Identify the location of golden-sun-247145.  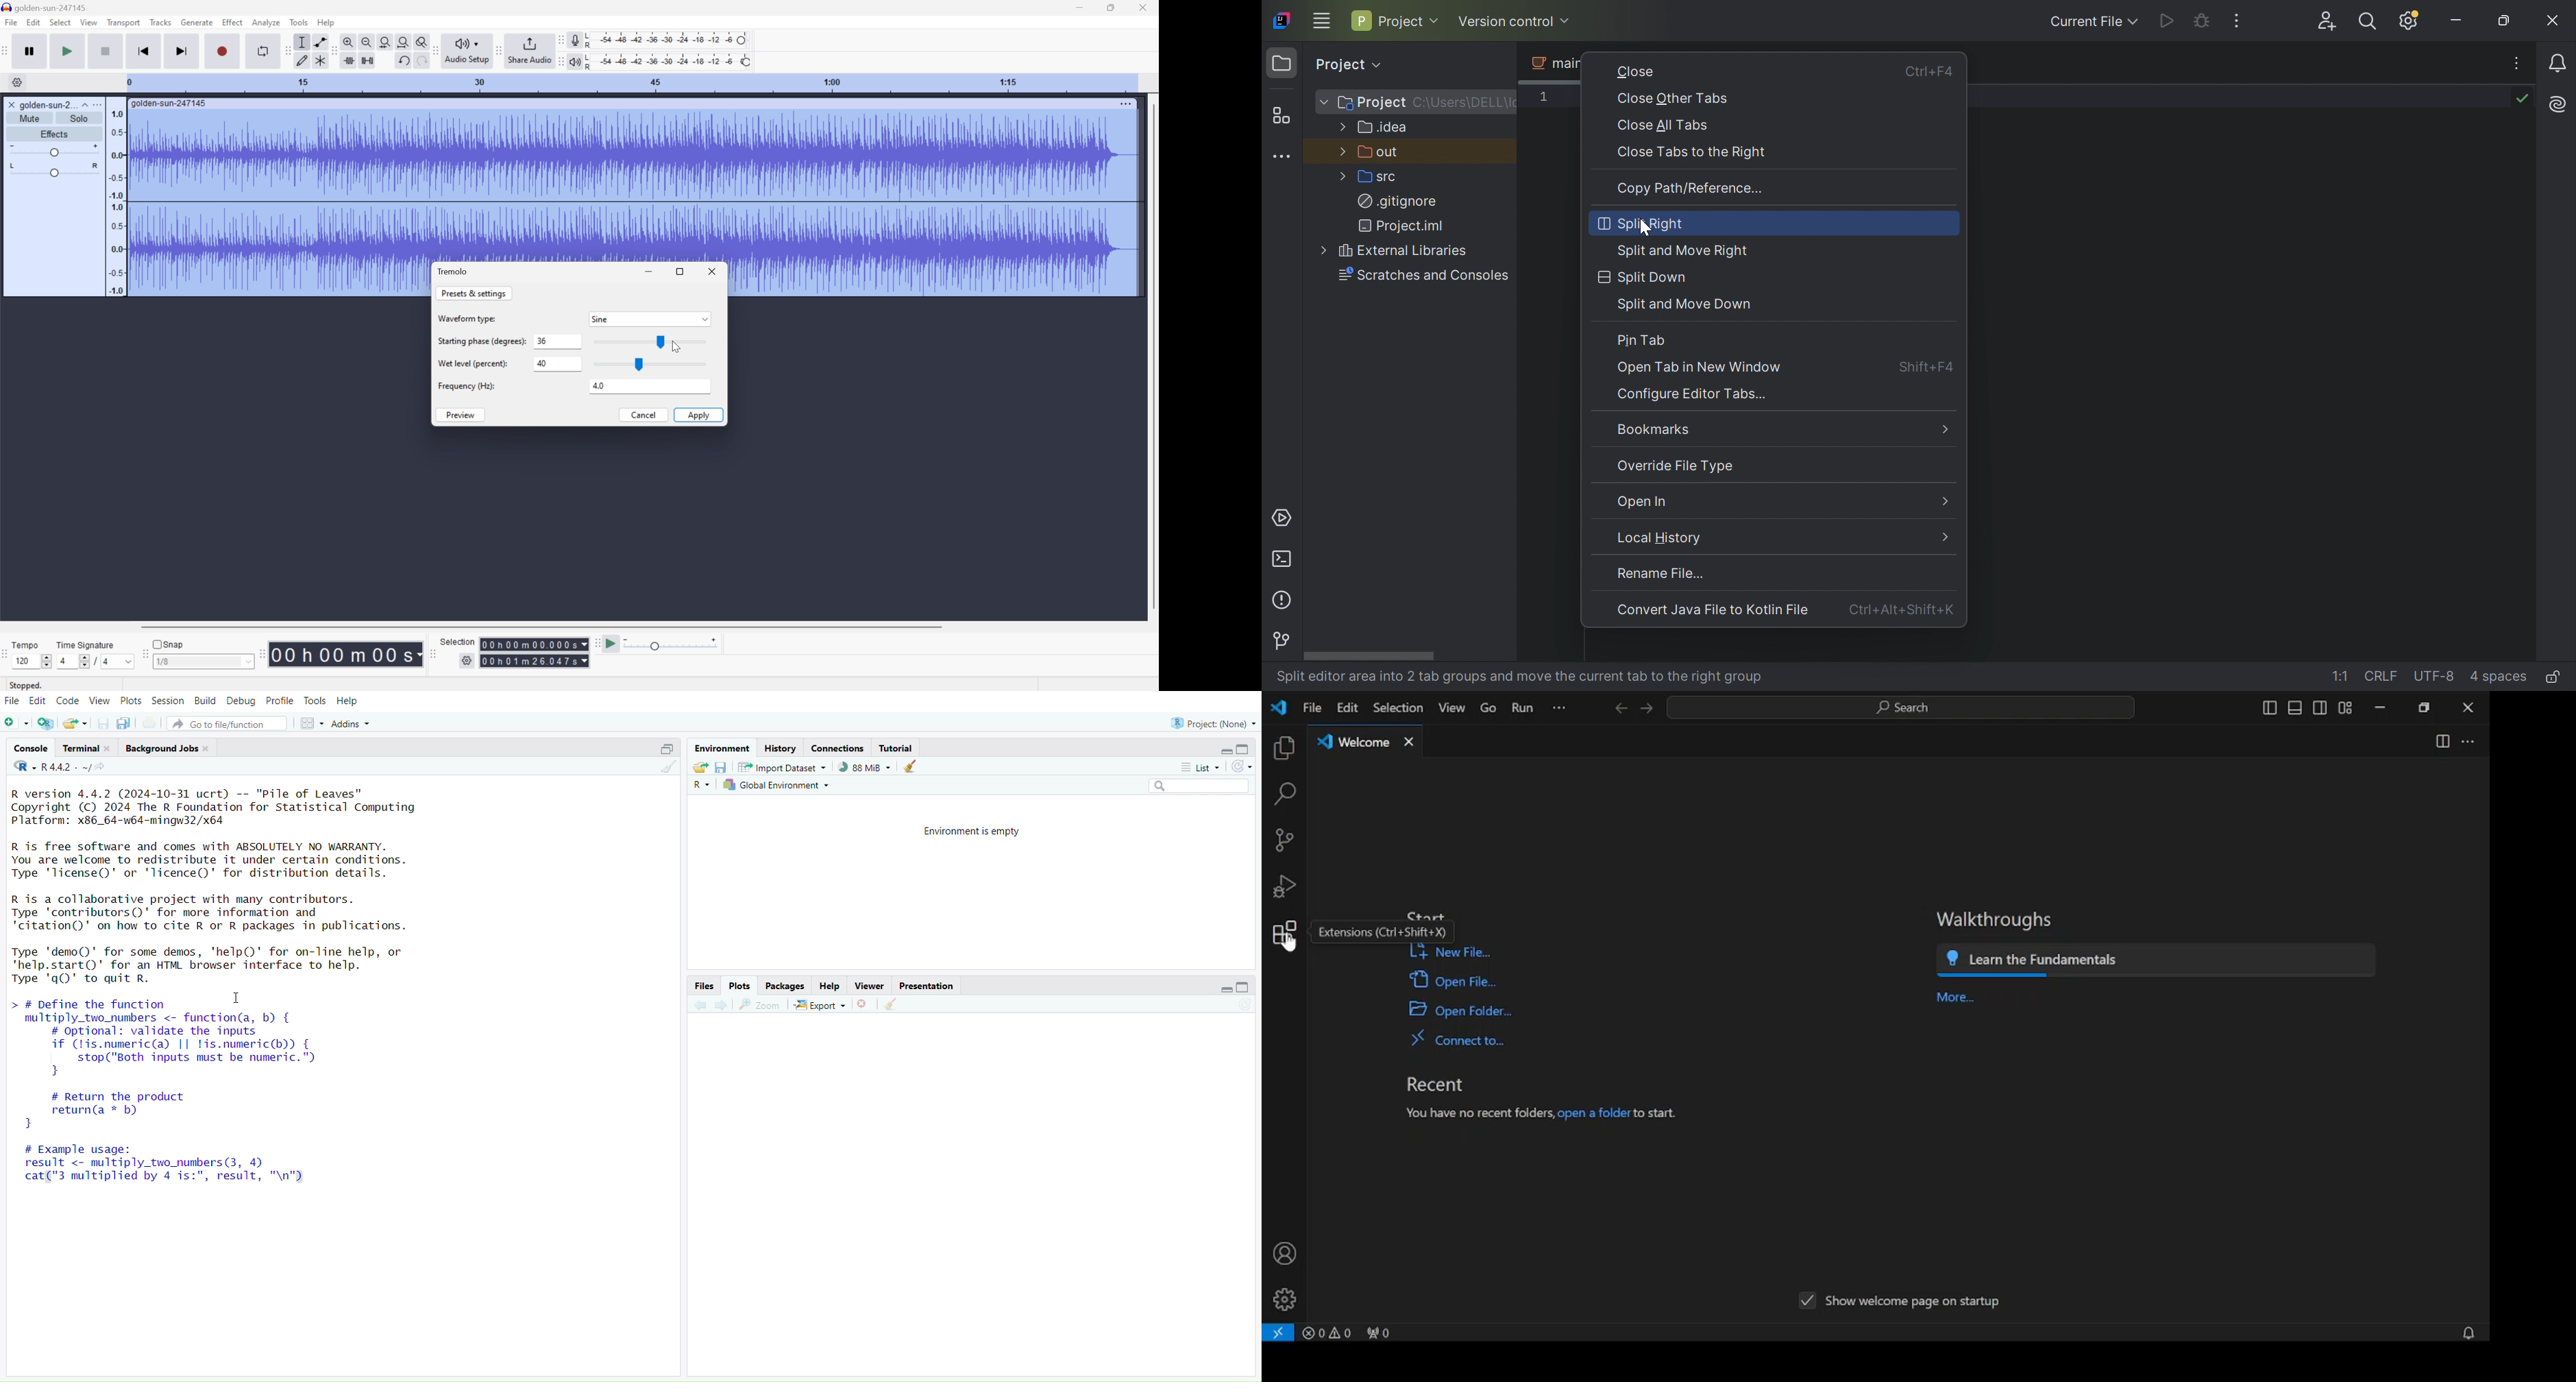
(47, 7).